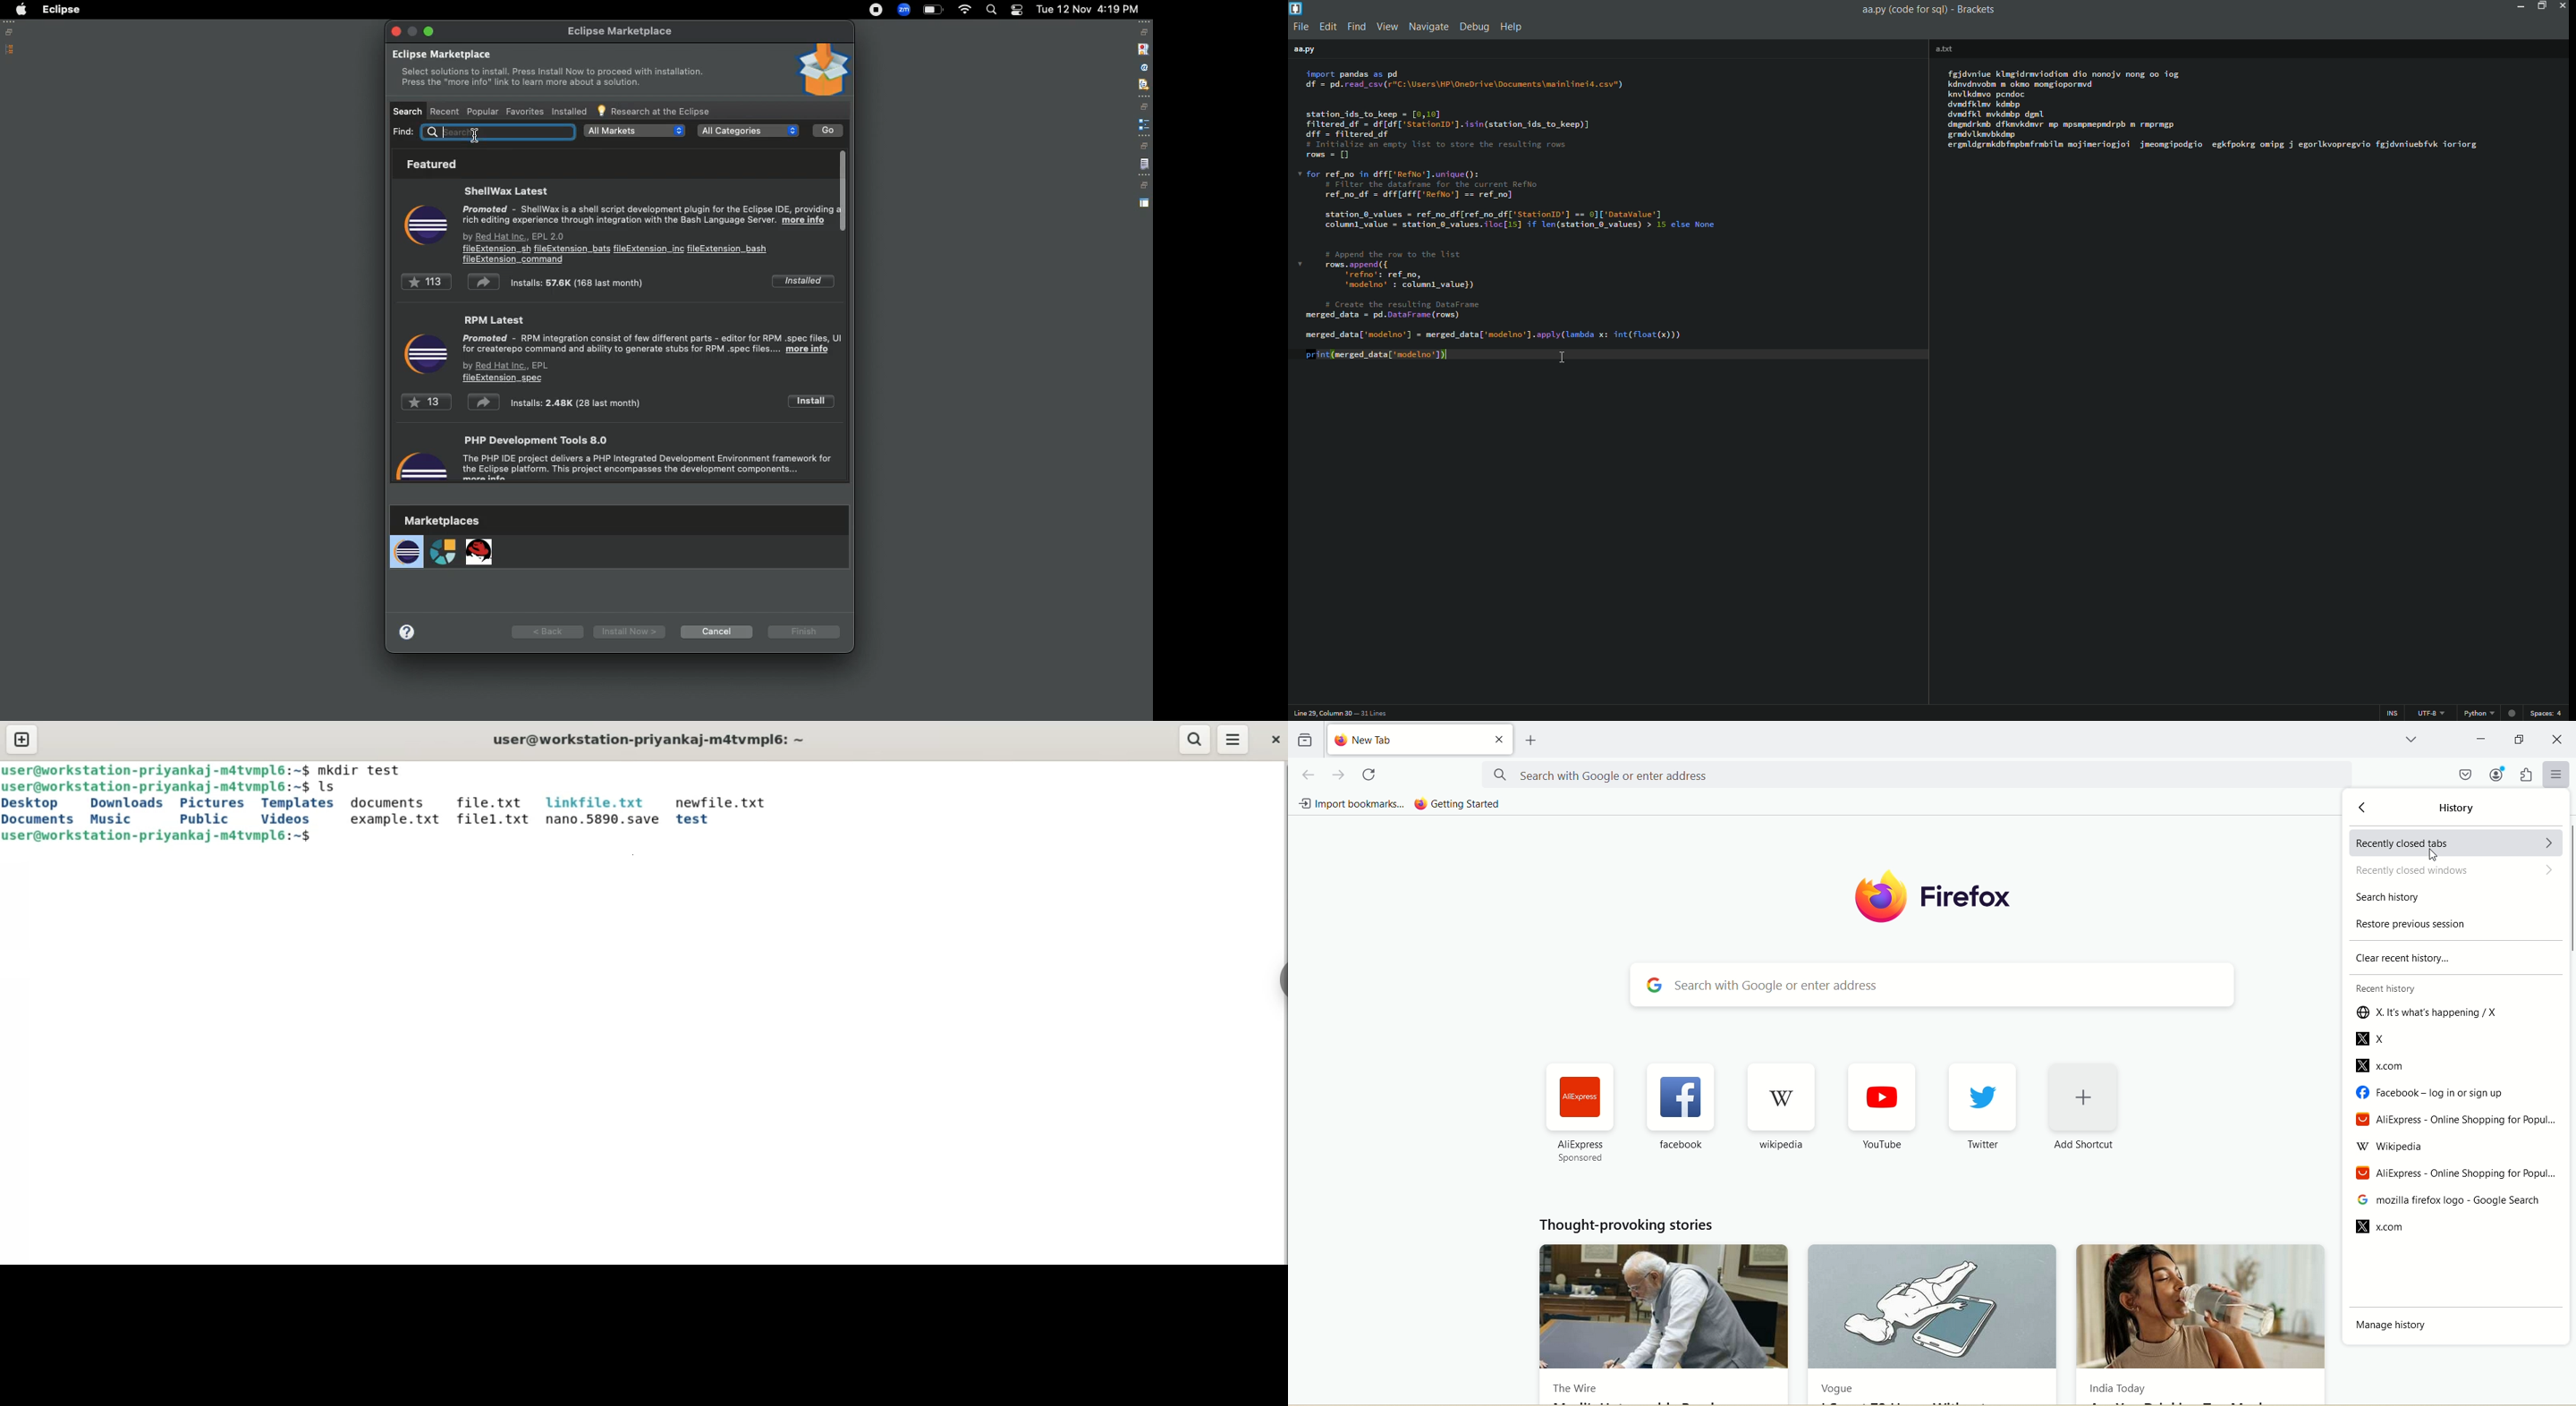 Image resolution: width=2576 pixels, height=1428 pixels. I want to click on linkfile.txt, so click(596, 801).